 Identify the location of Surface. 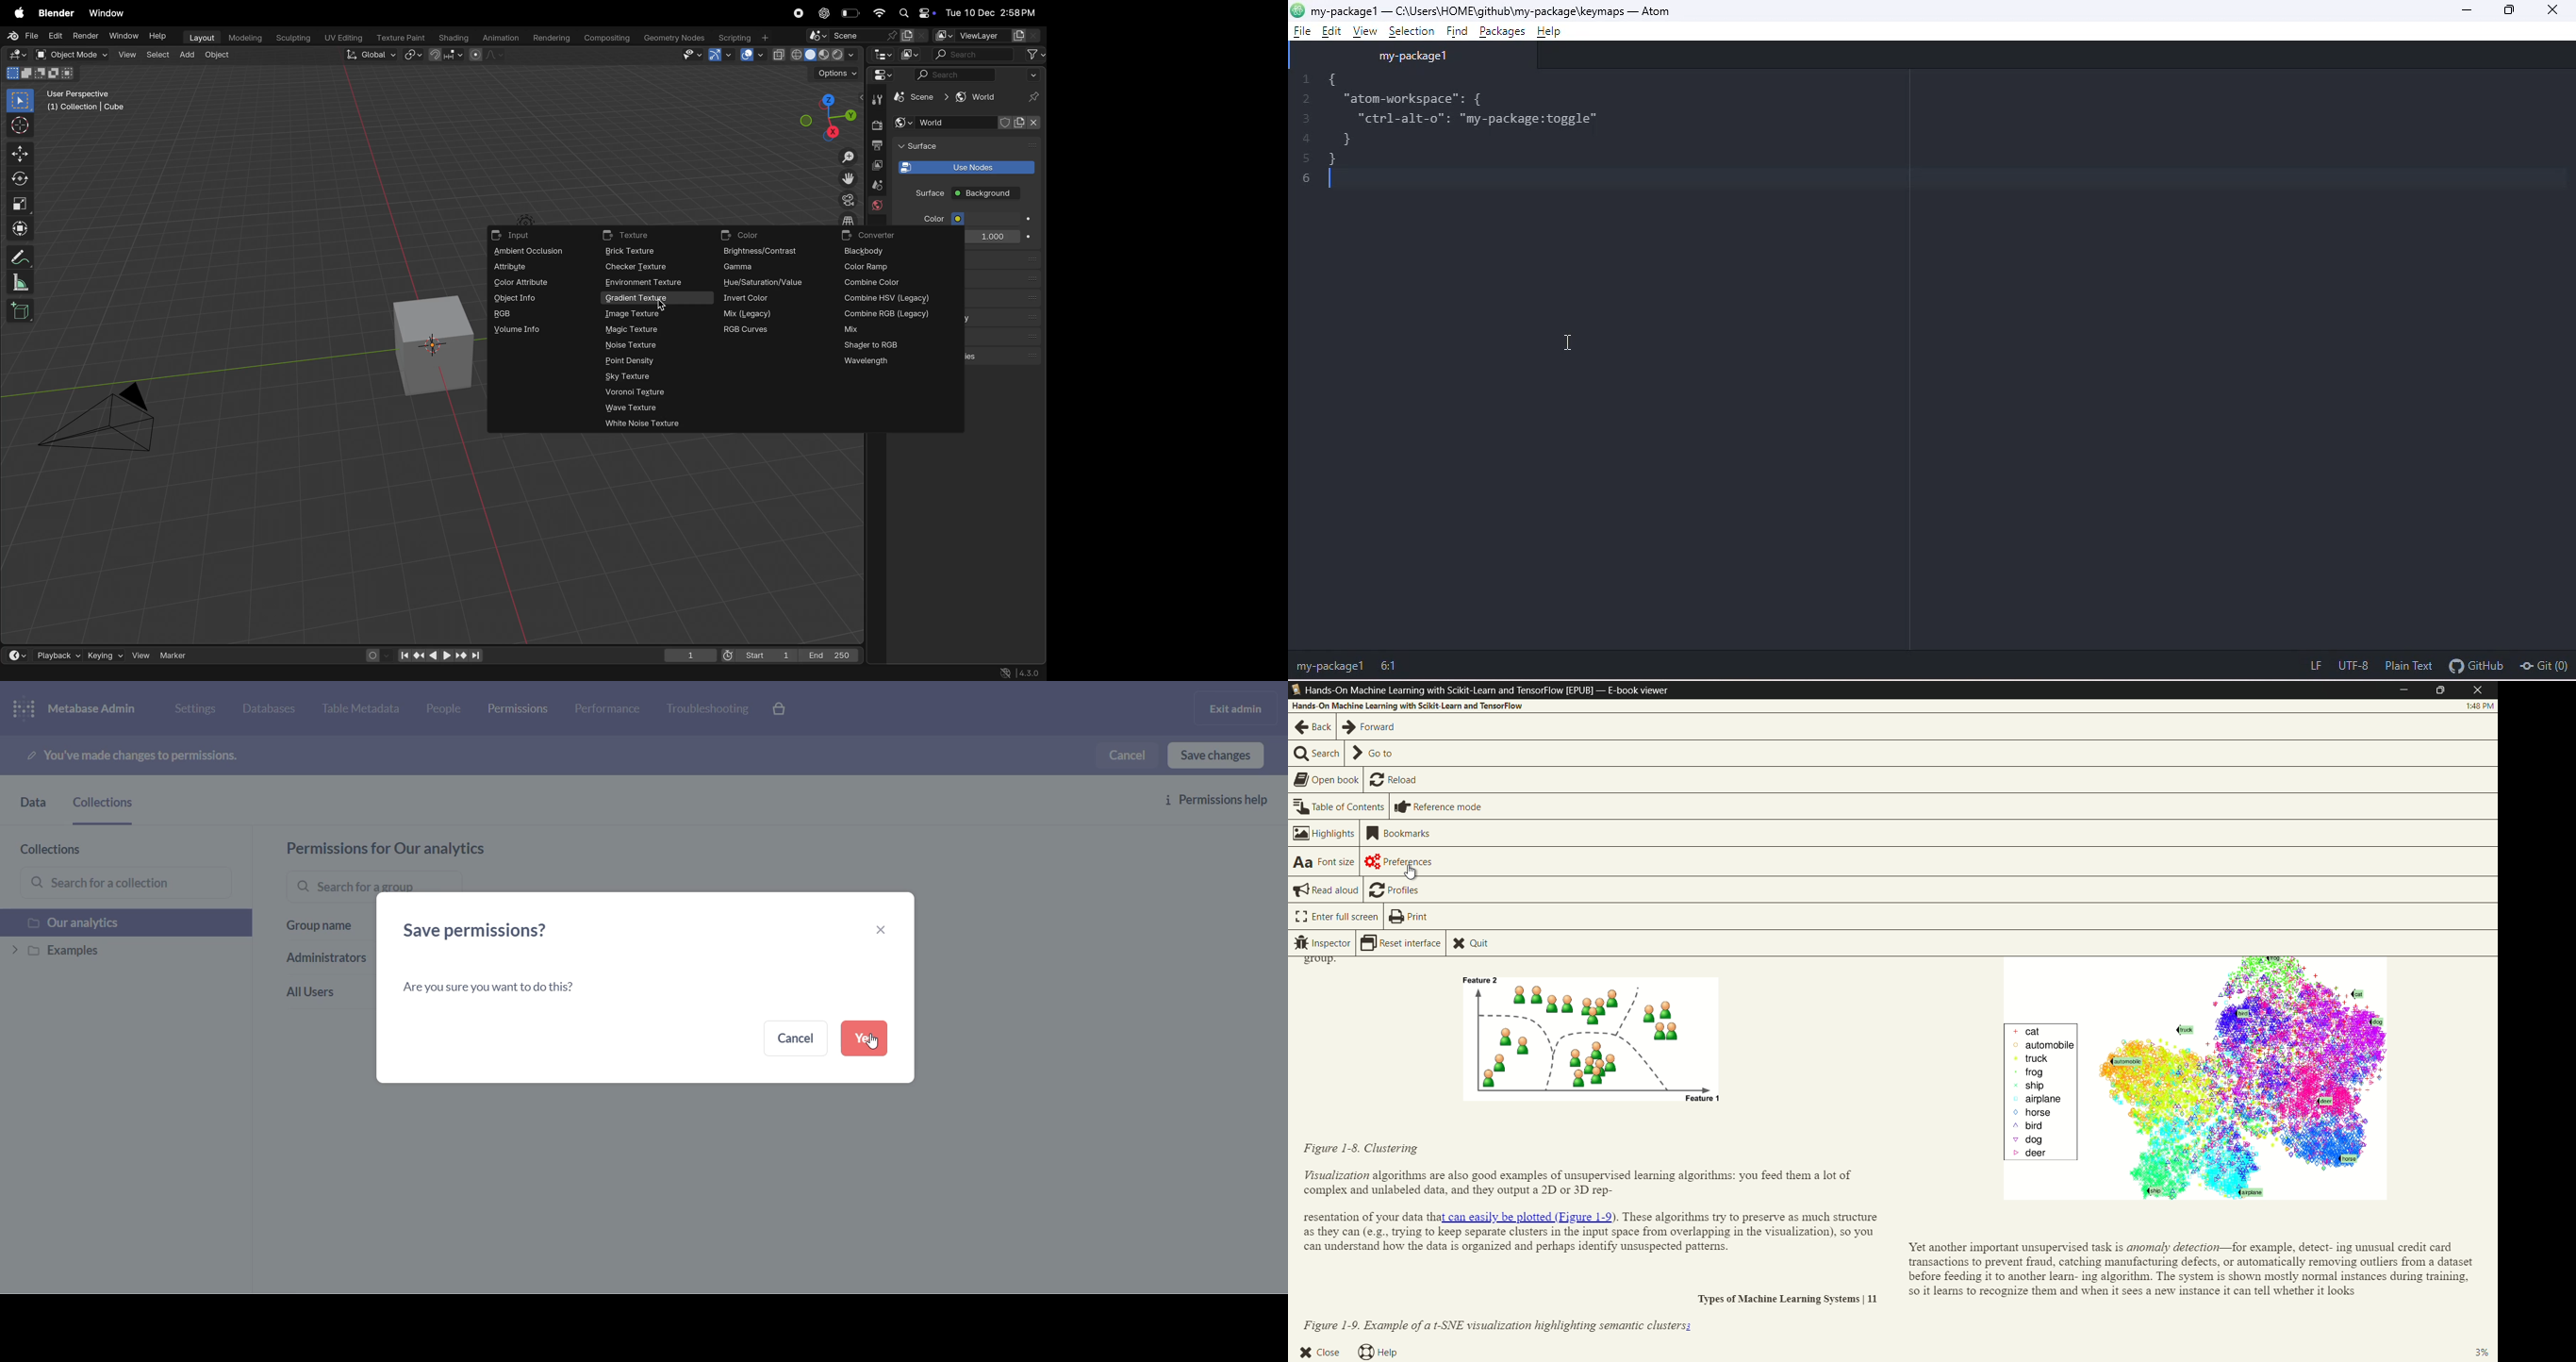
(931, 145).